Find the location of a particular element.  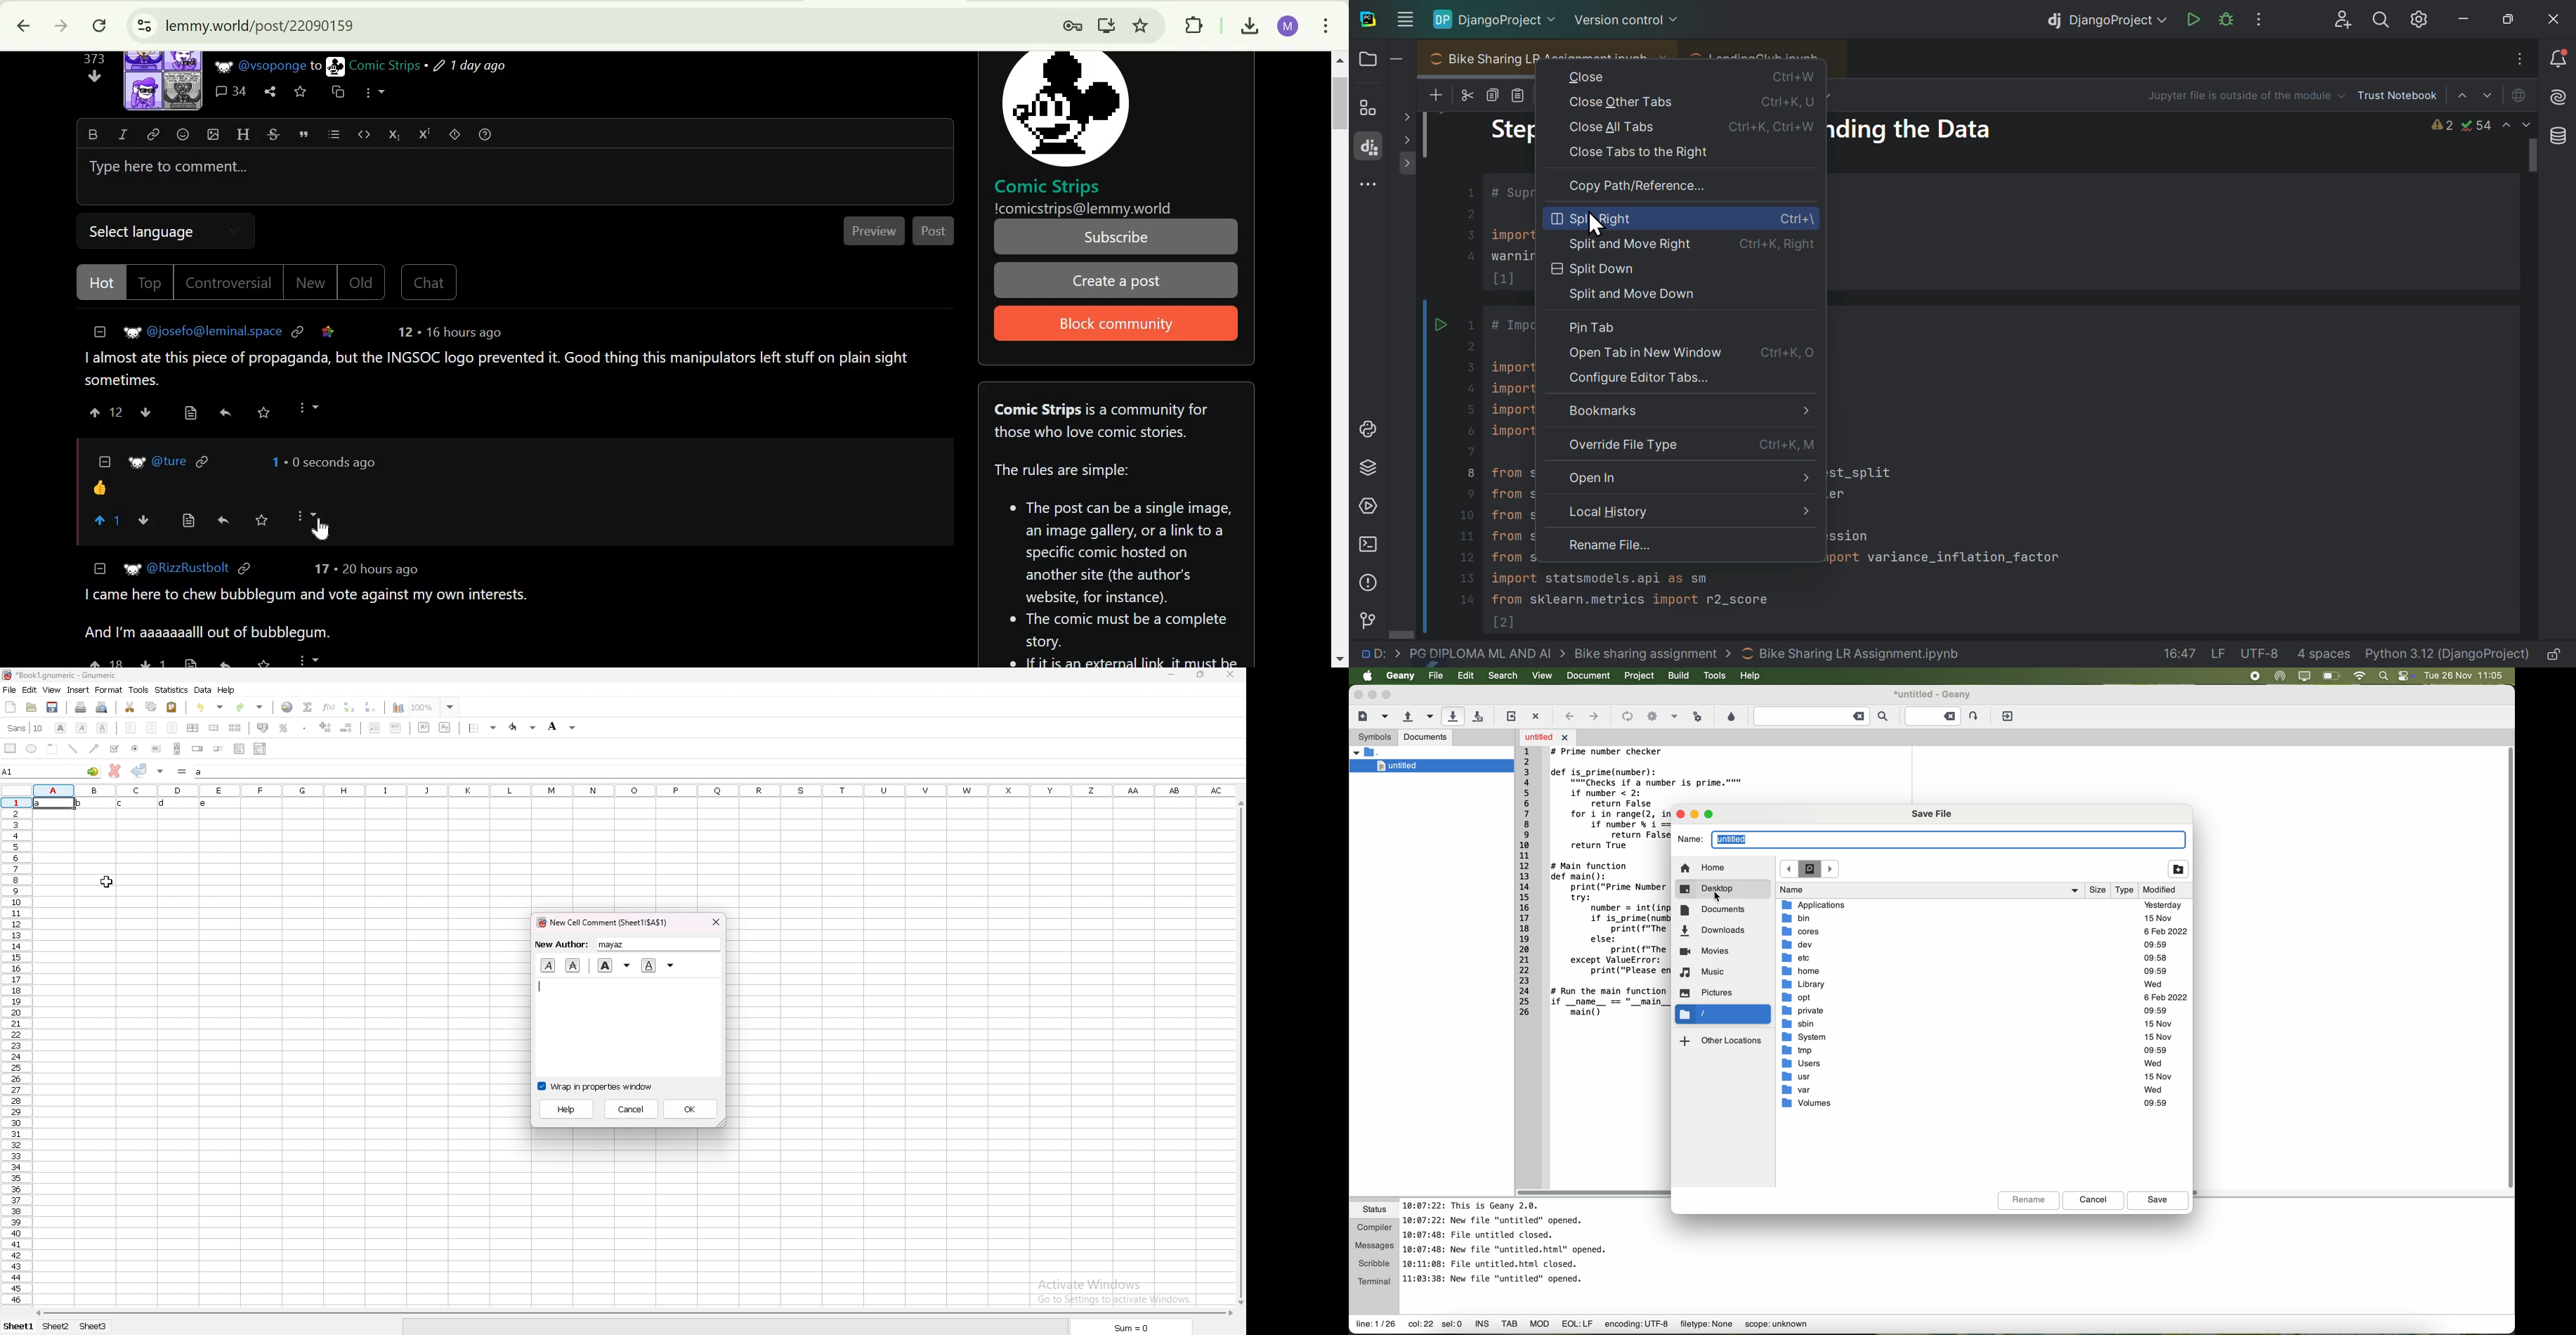

foreground is located at coordinates (523, 727).